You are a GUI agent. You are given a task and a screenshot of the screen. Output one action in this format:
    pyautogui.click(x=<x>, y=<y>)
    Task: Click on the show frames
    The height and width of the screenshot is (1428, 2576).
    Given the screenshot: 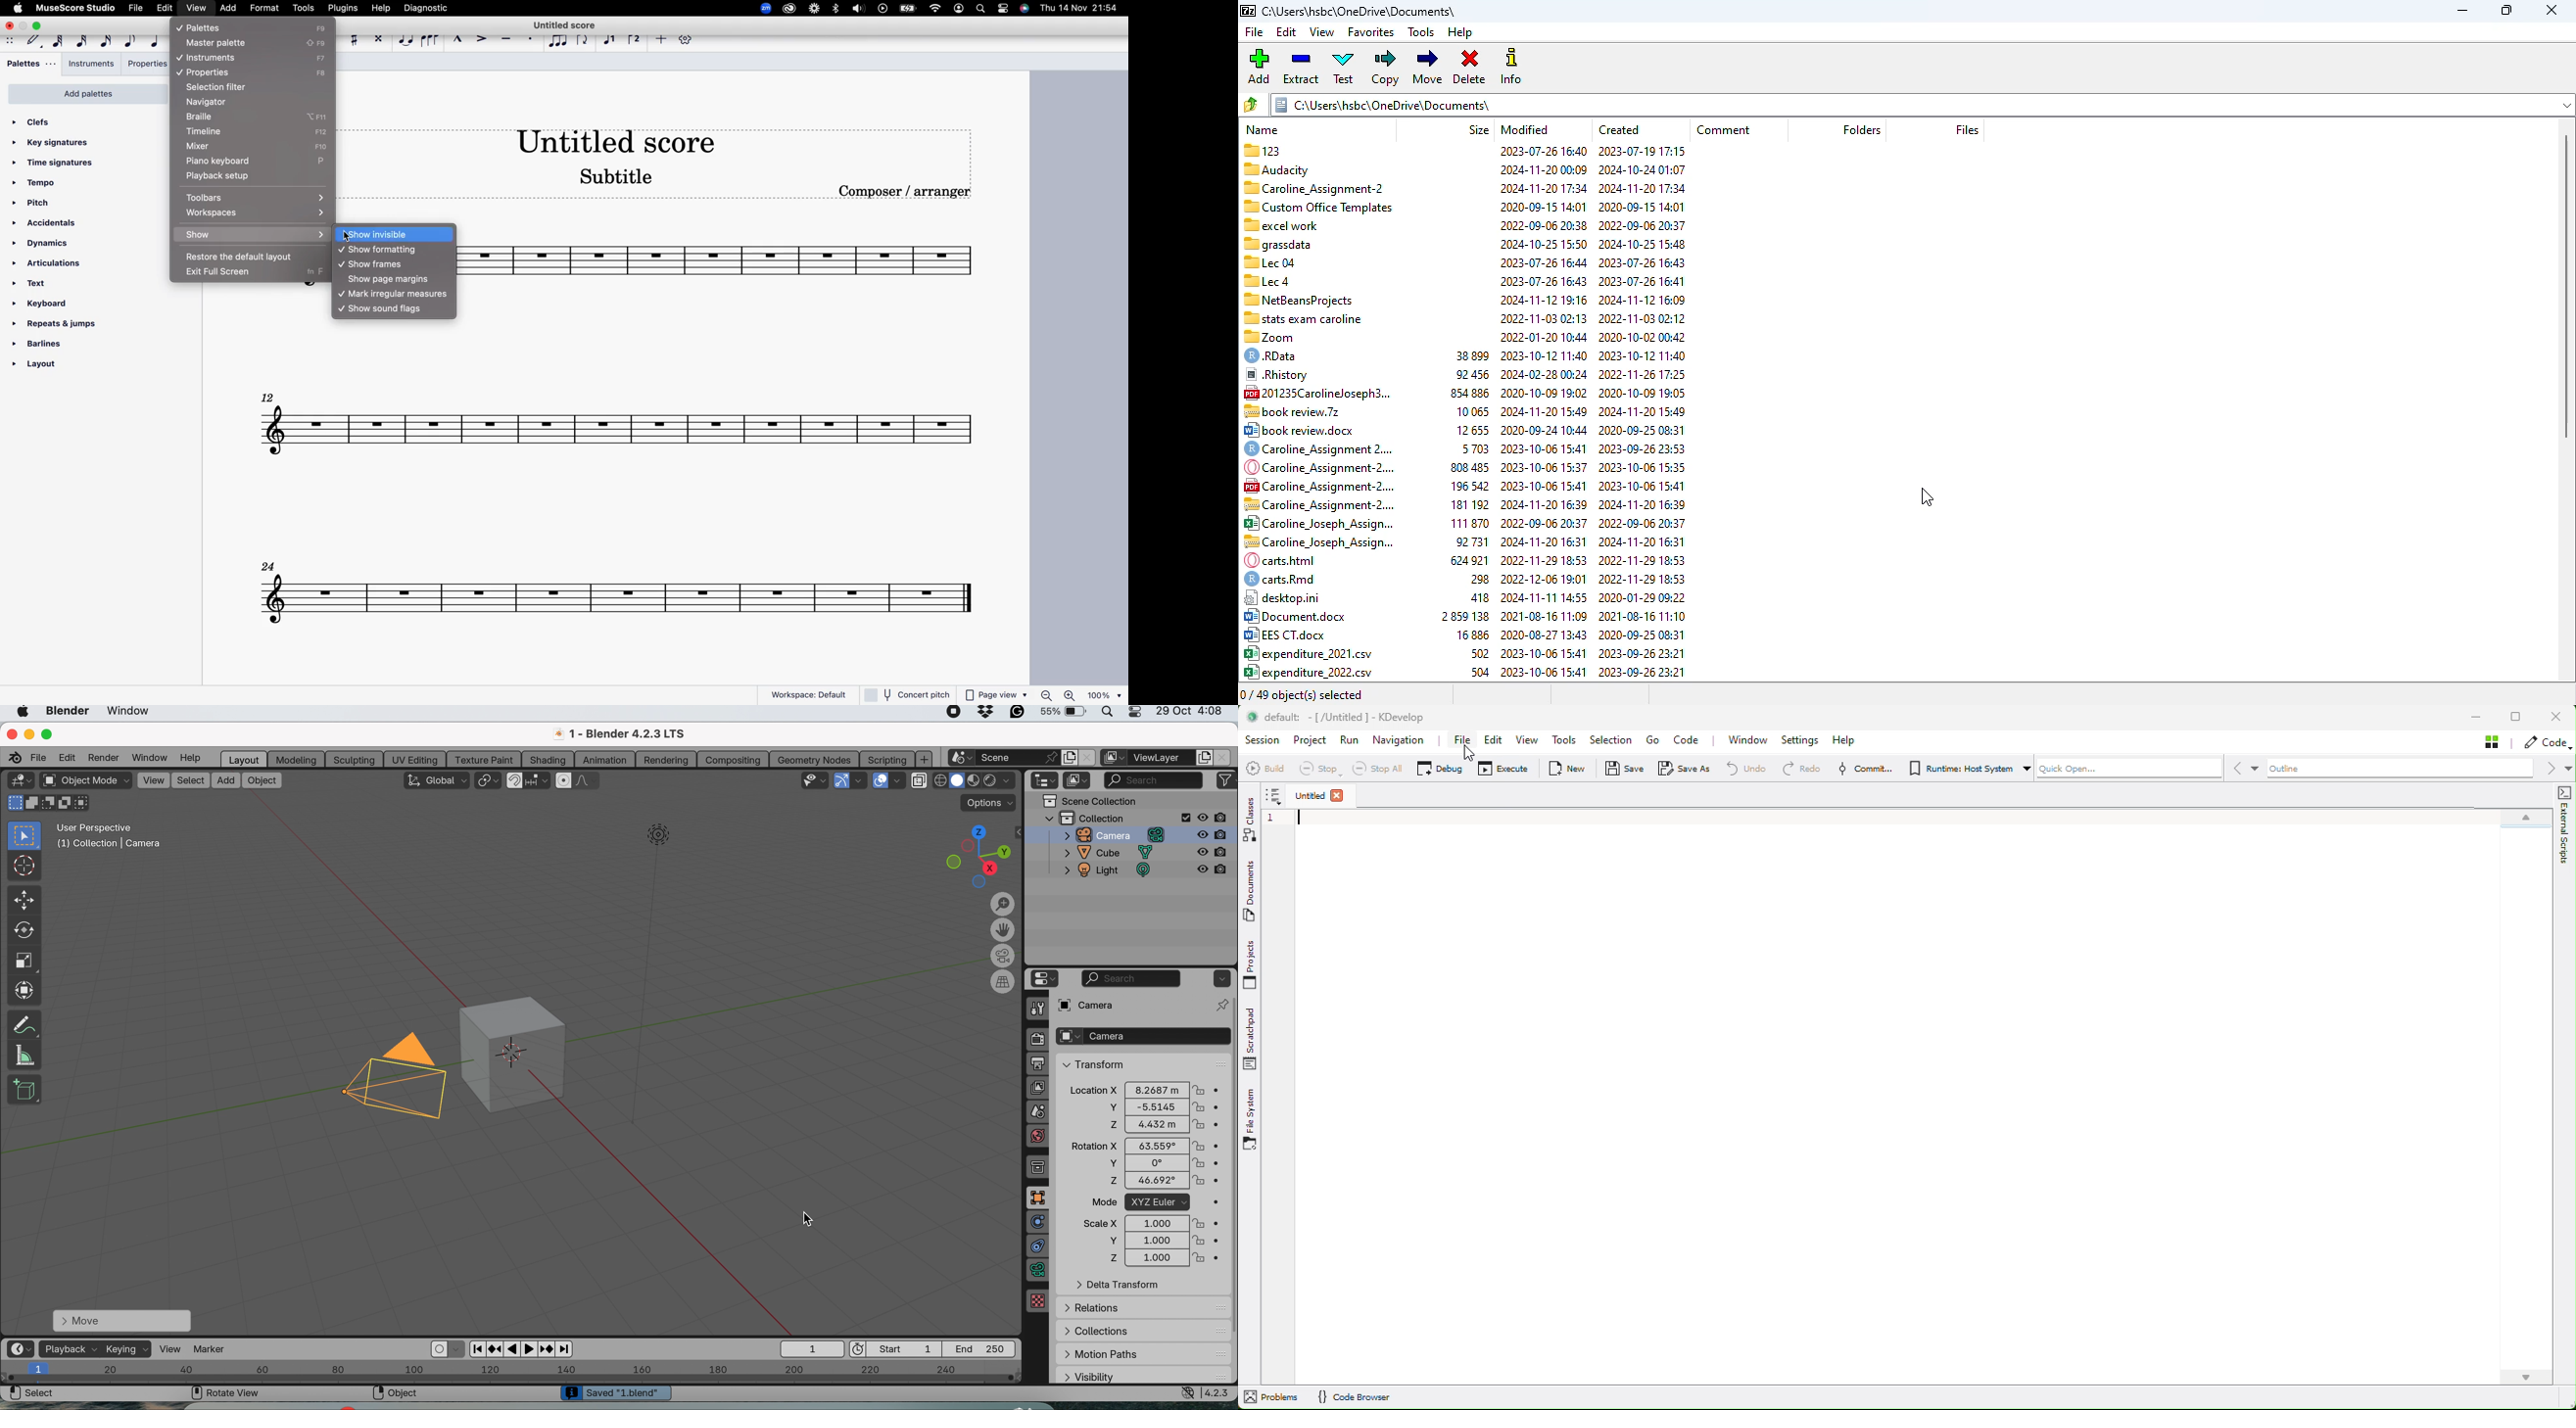 What is the action you would take?
    pyautogui.click(x=382, y=263)
    